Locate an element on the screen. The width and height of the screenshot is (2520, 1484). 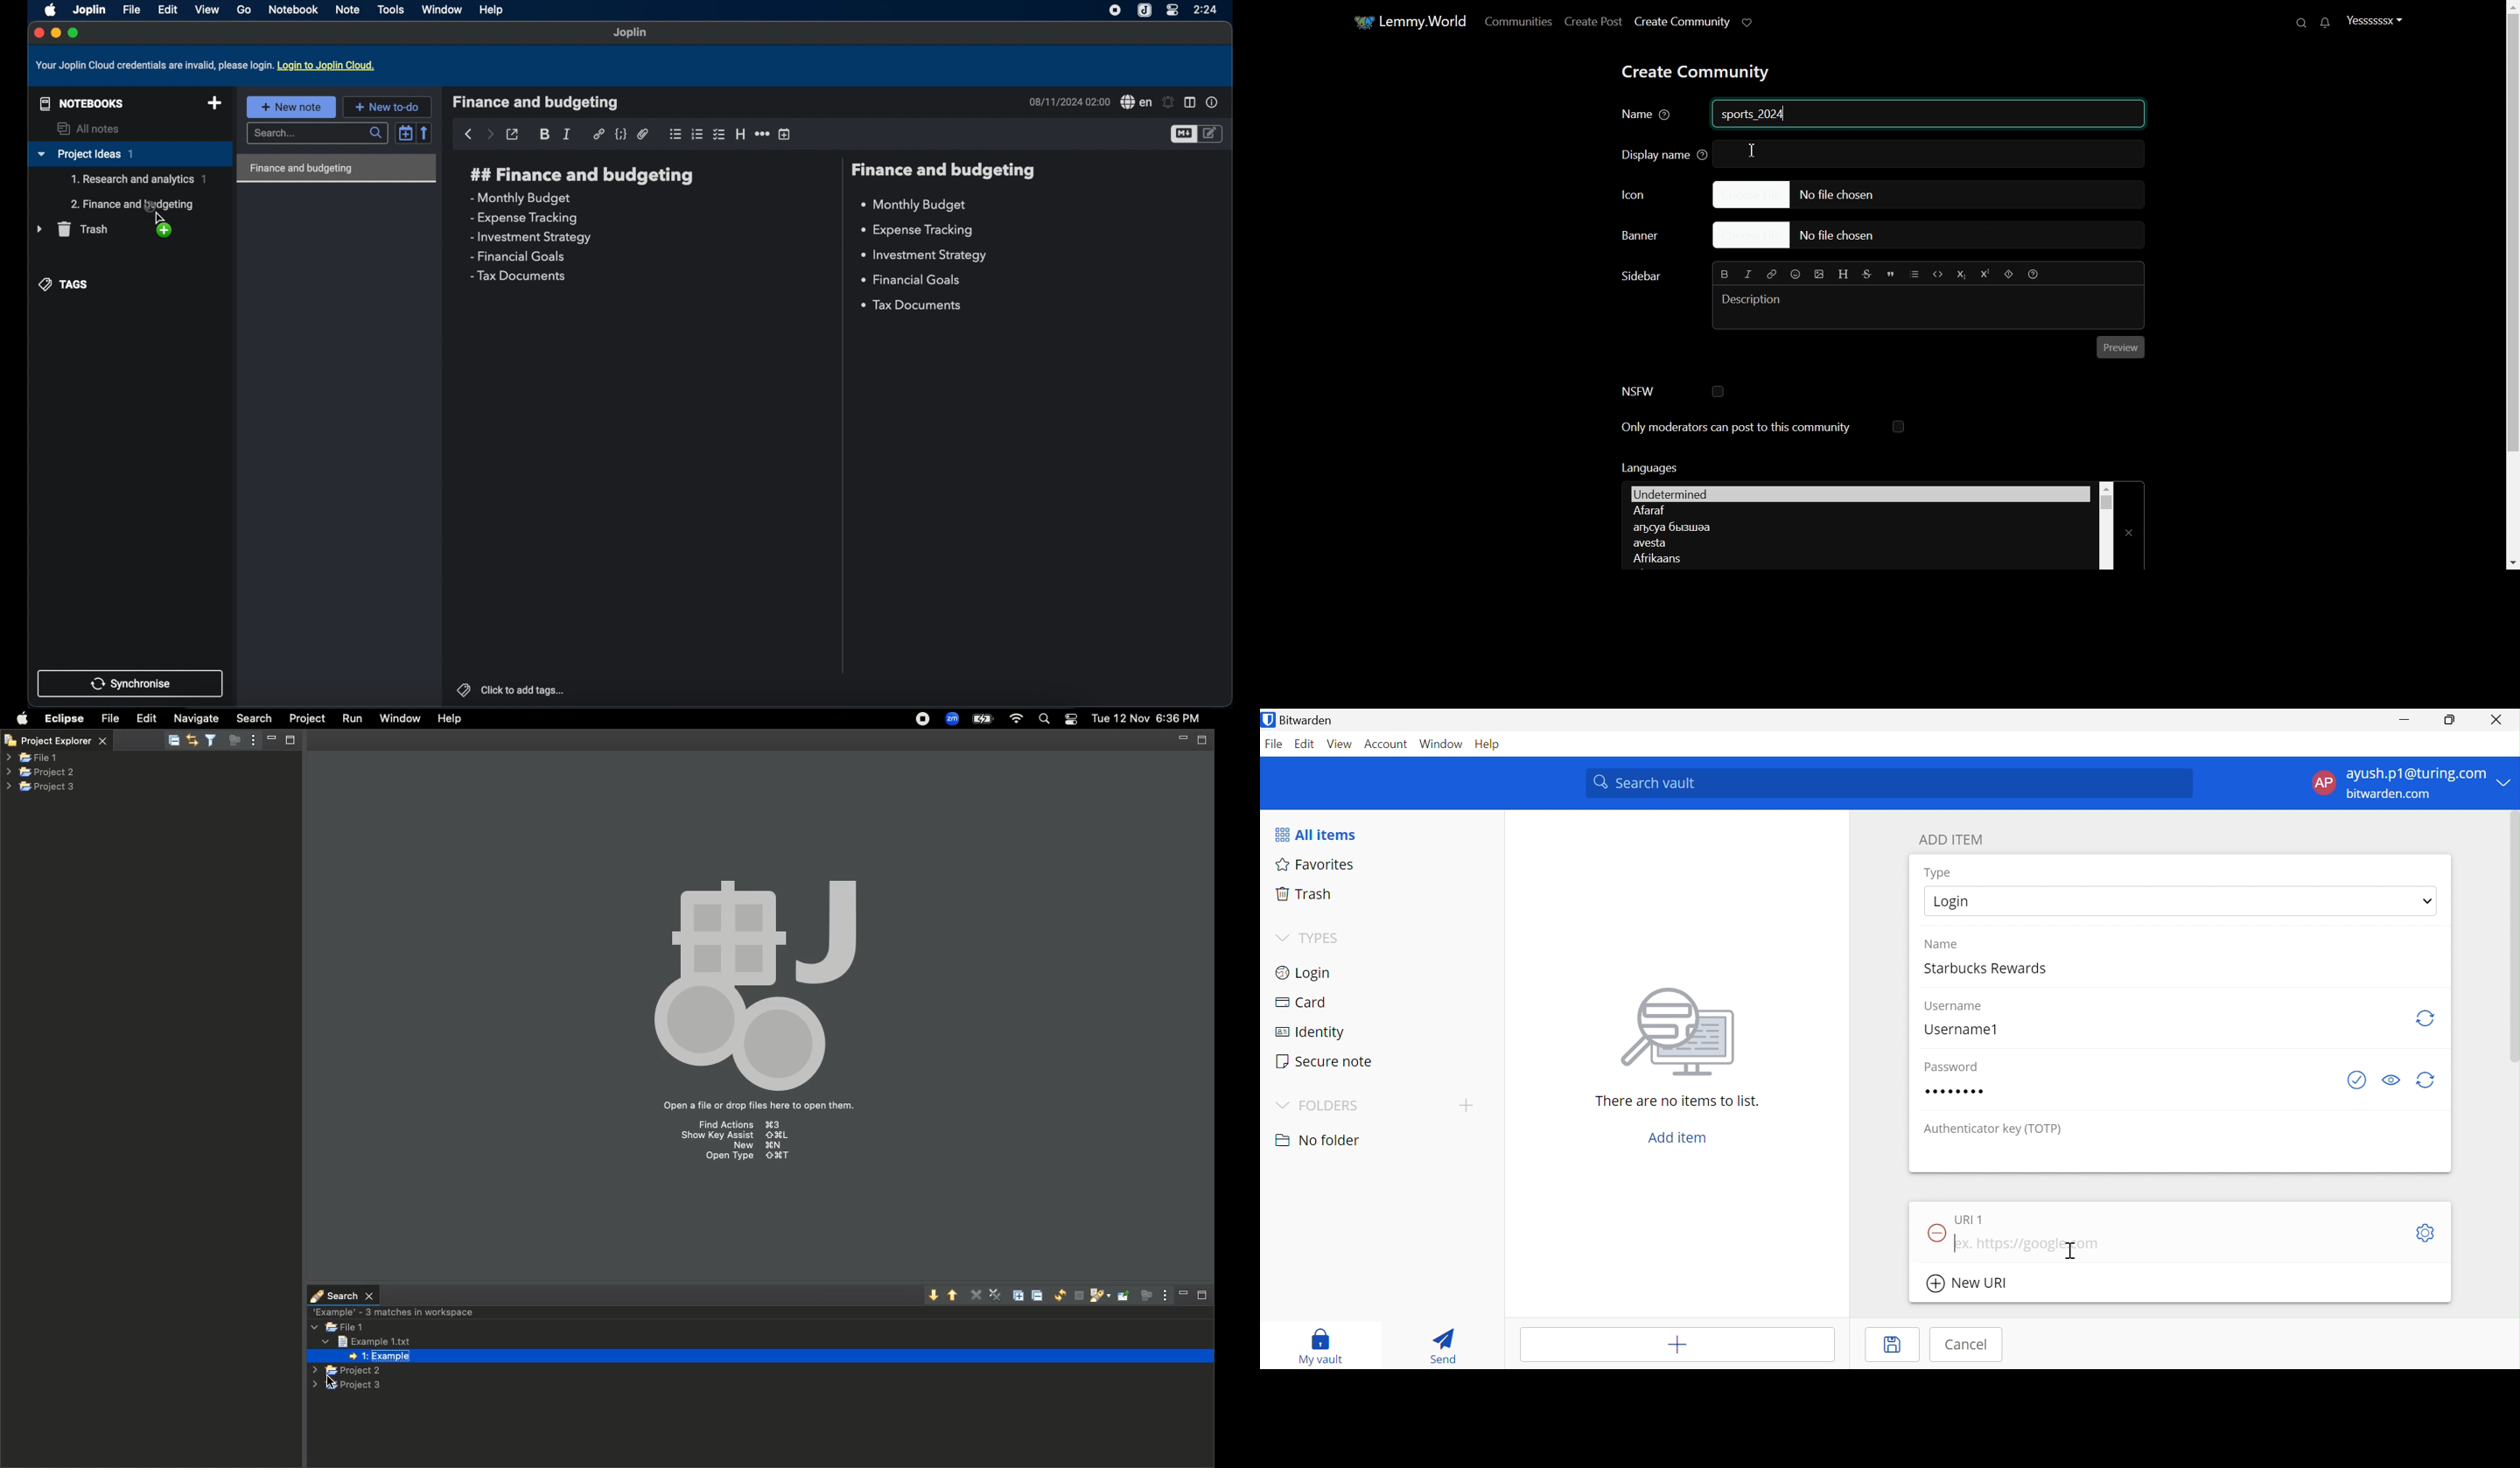
investment strategy is located at coordinates (923, 255).